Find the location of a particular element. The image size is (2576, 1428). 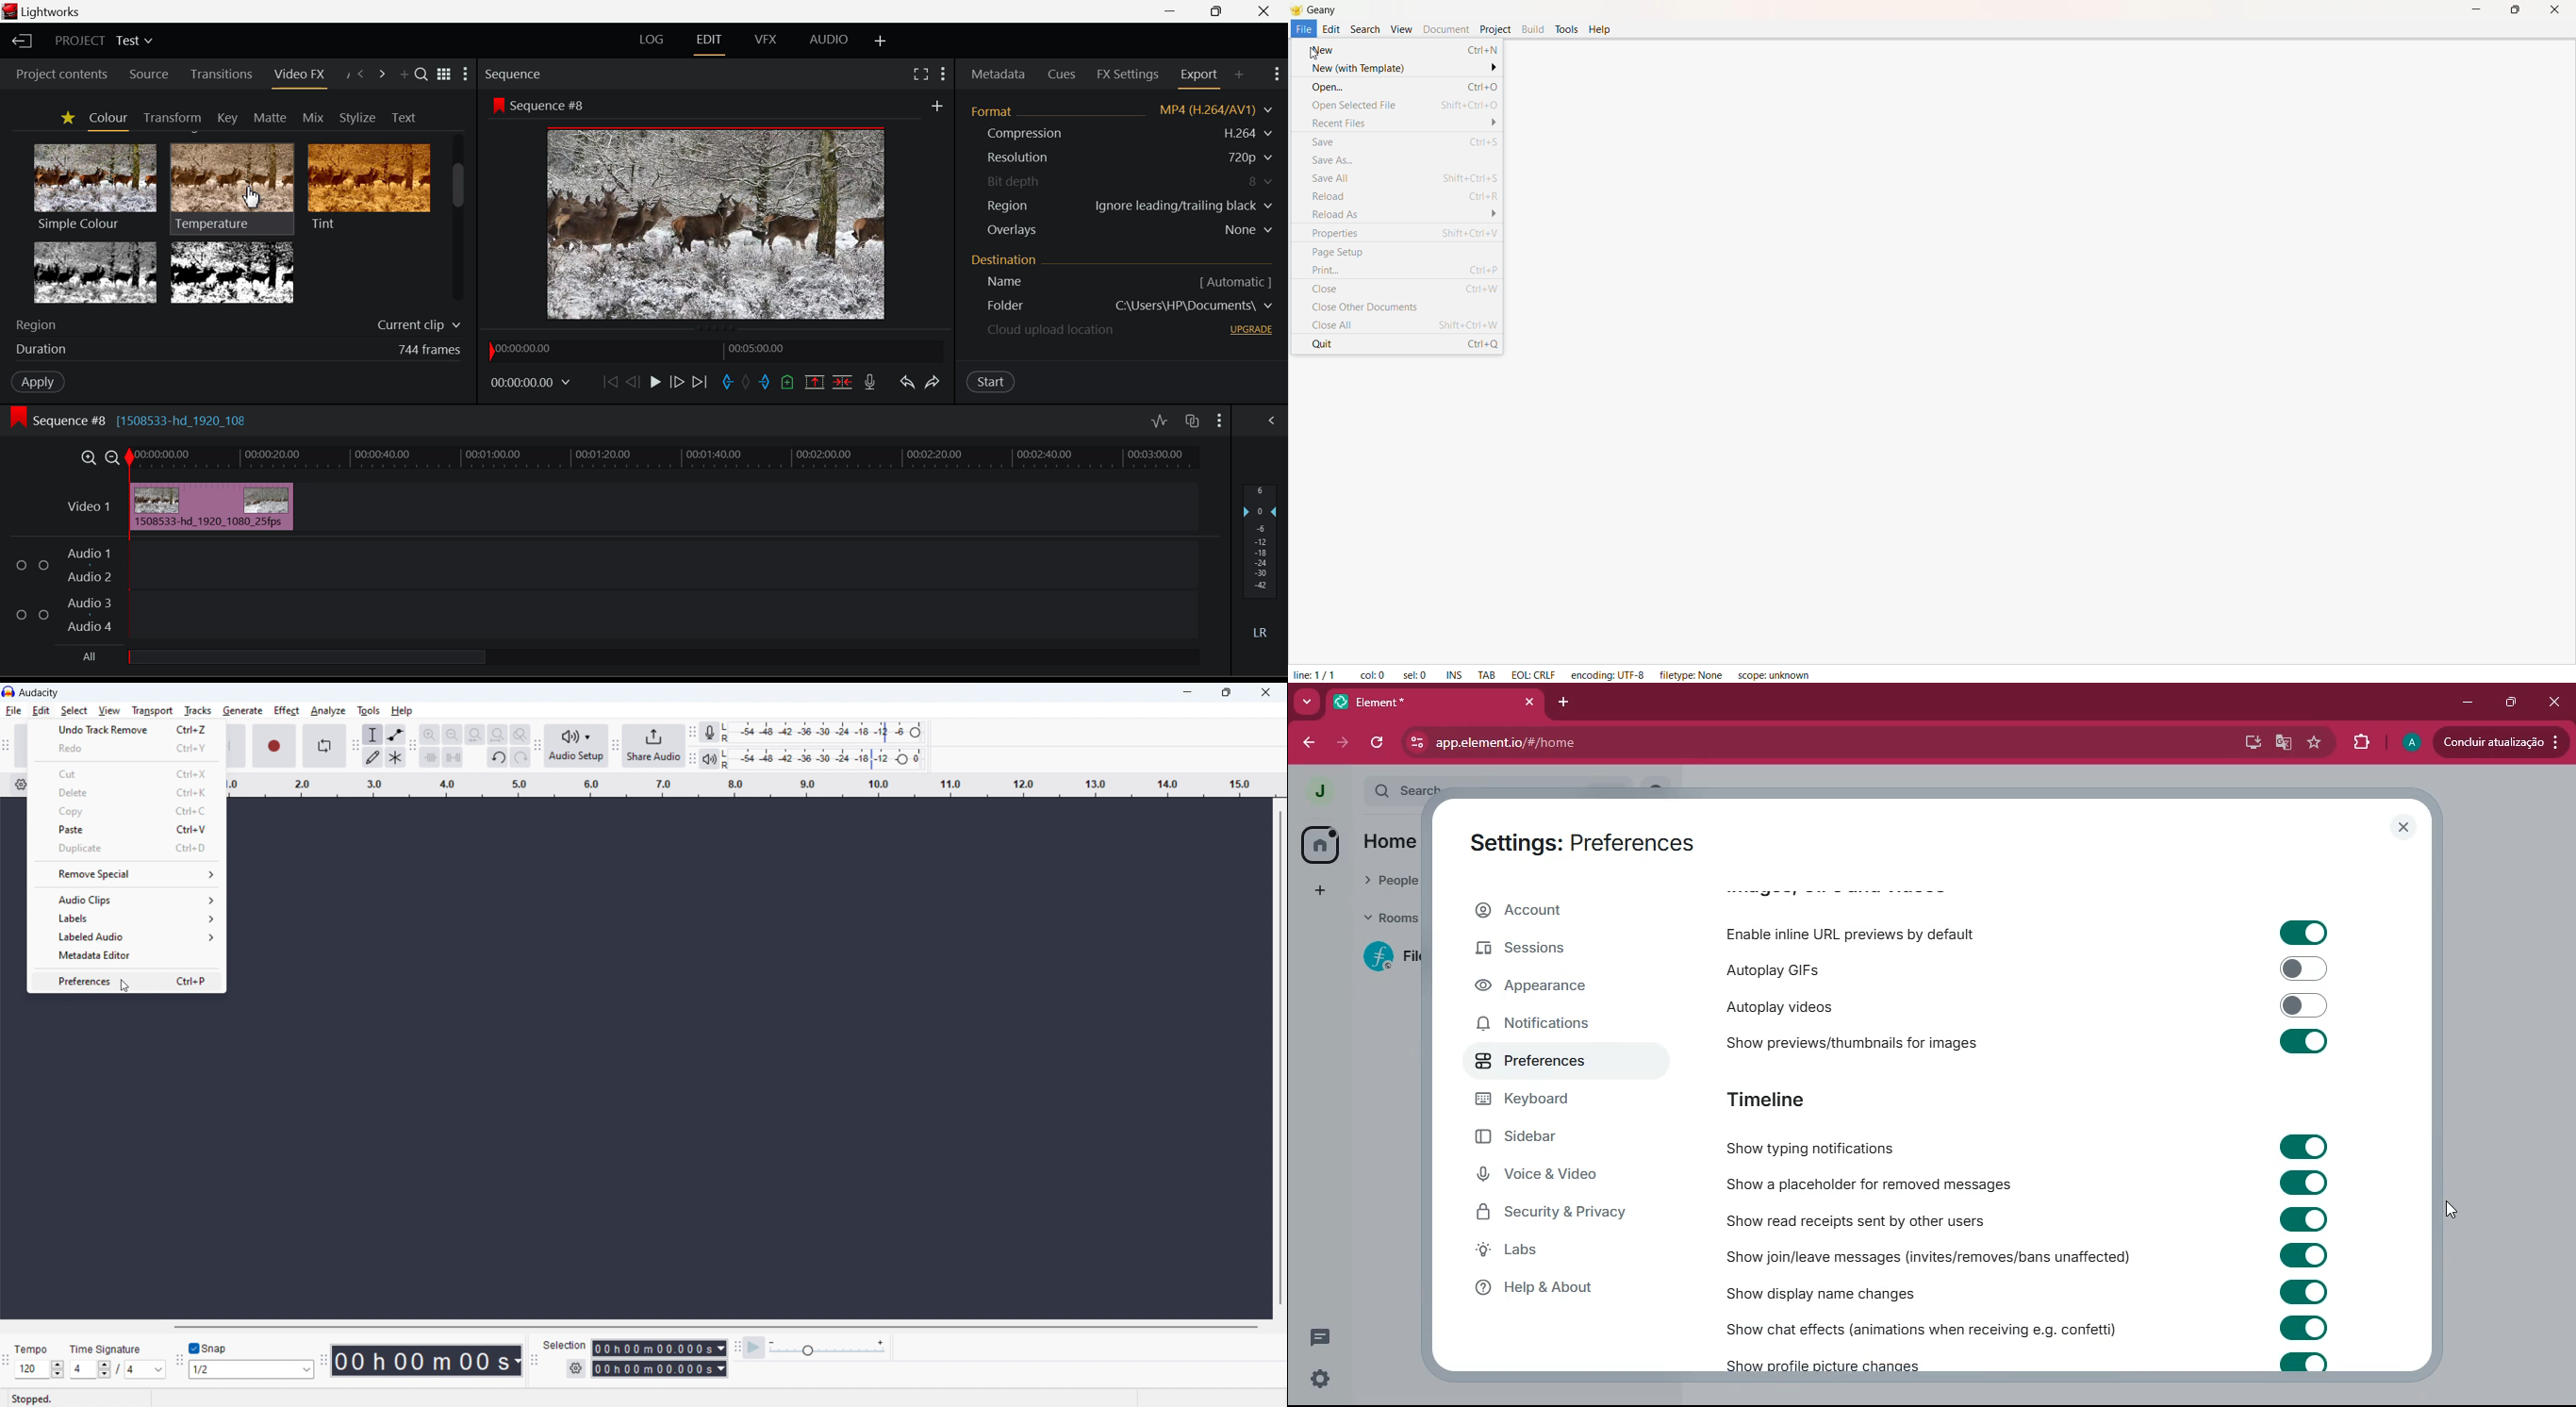

Audio 4 is located at coordinates (87, 625).